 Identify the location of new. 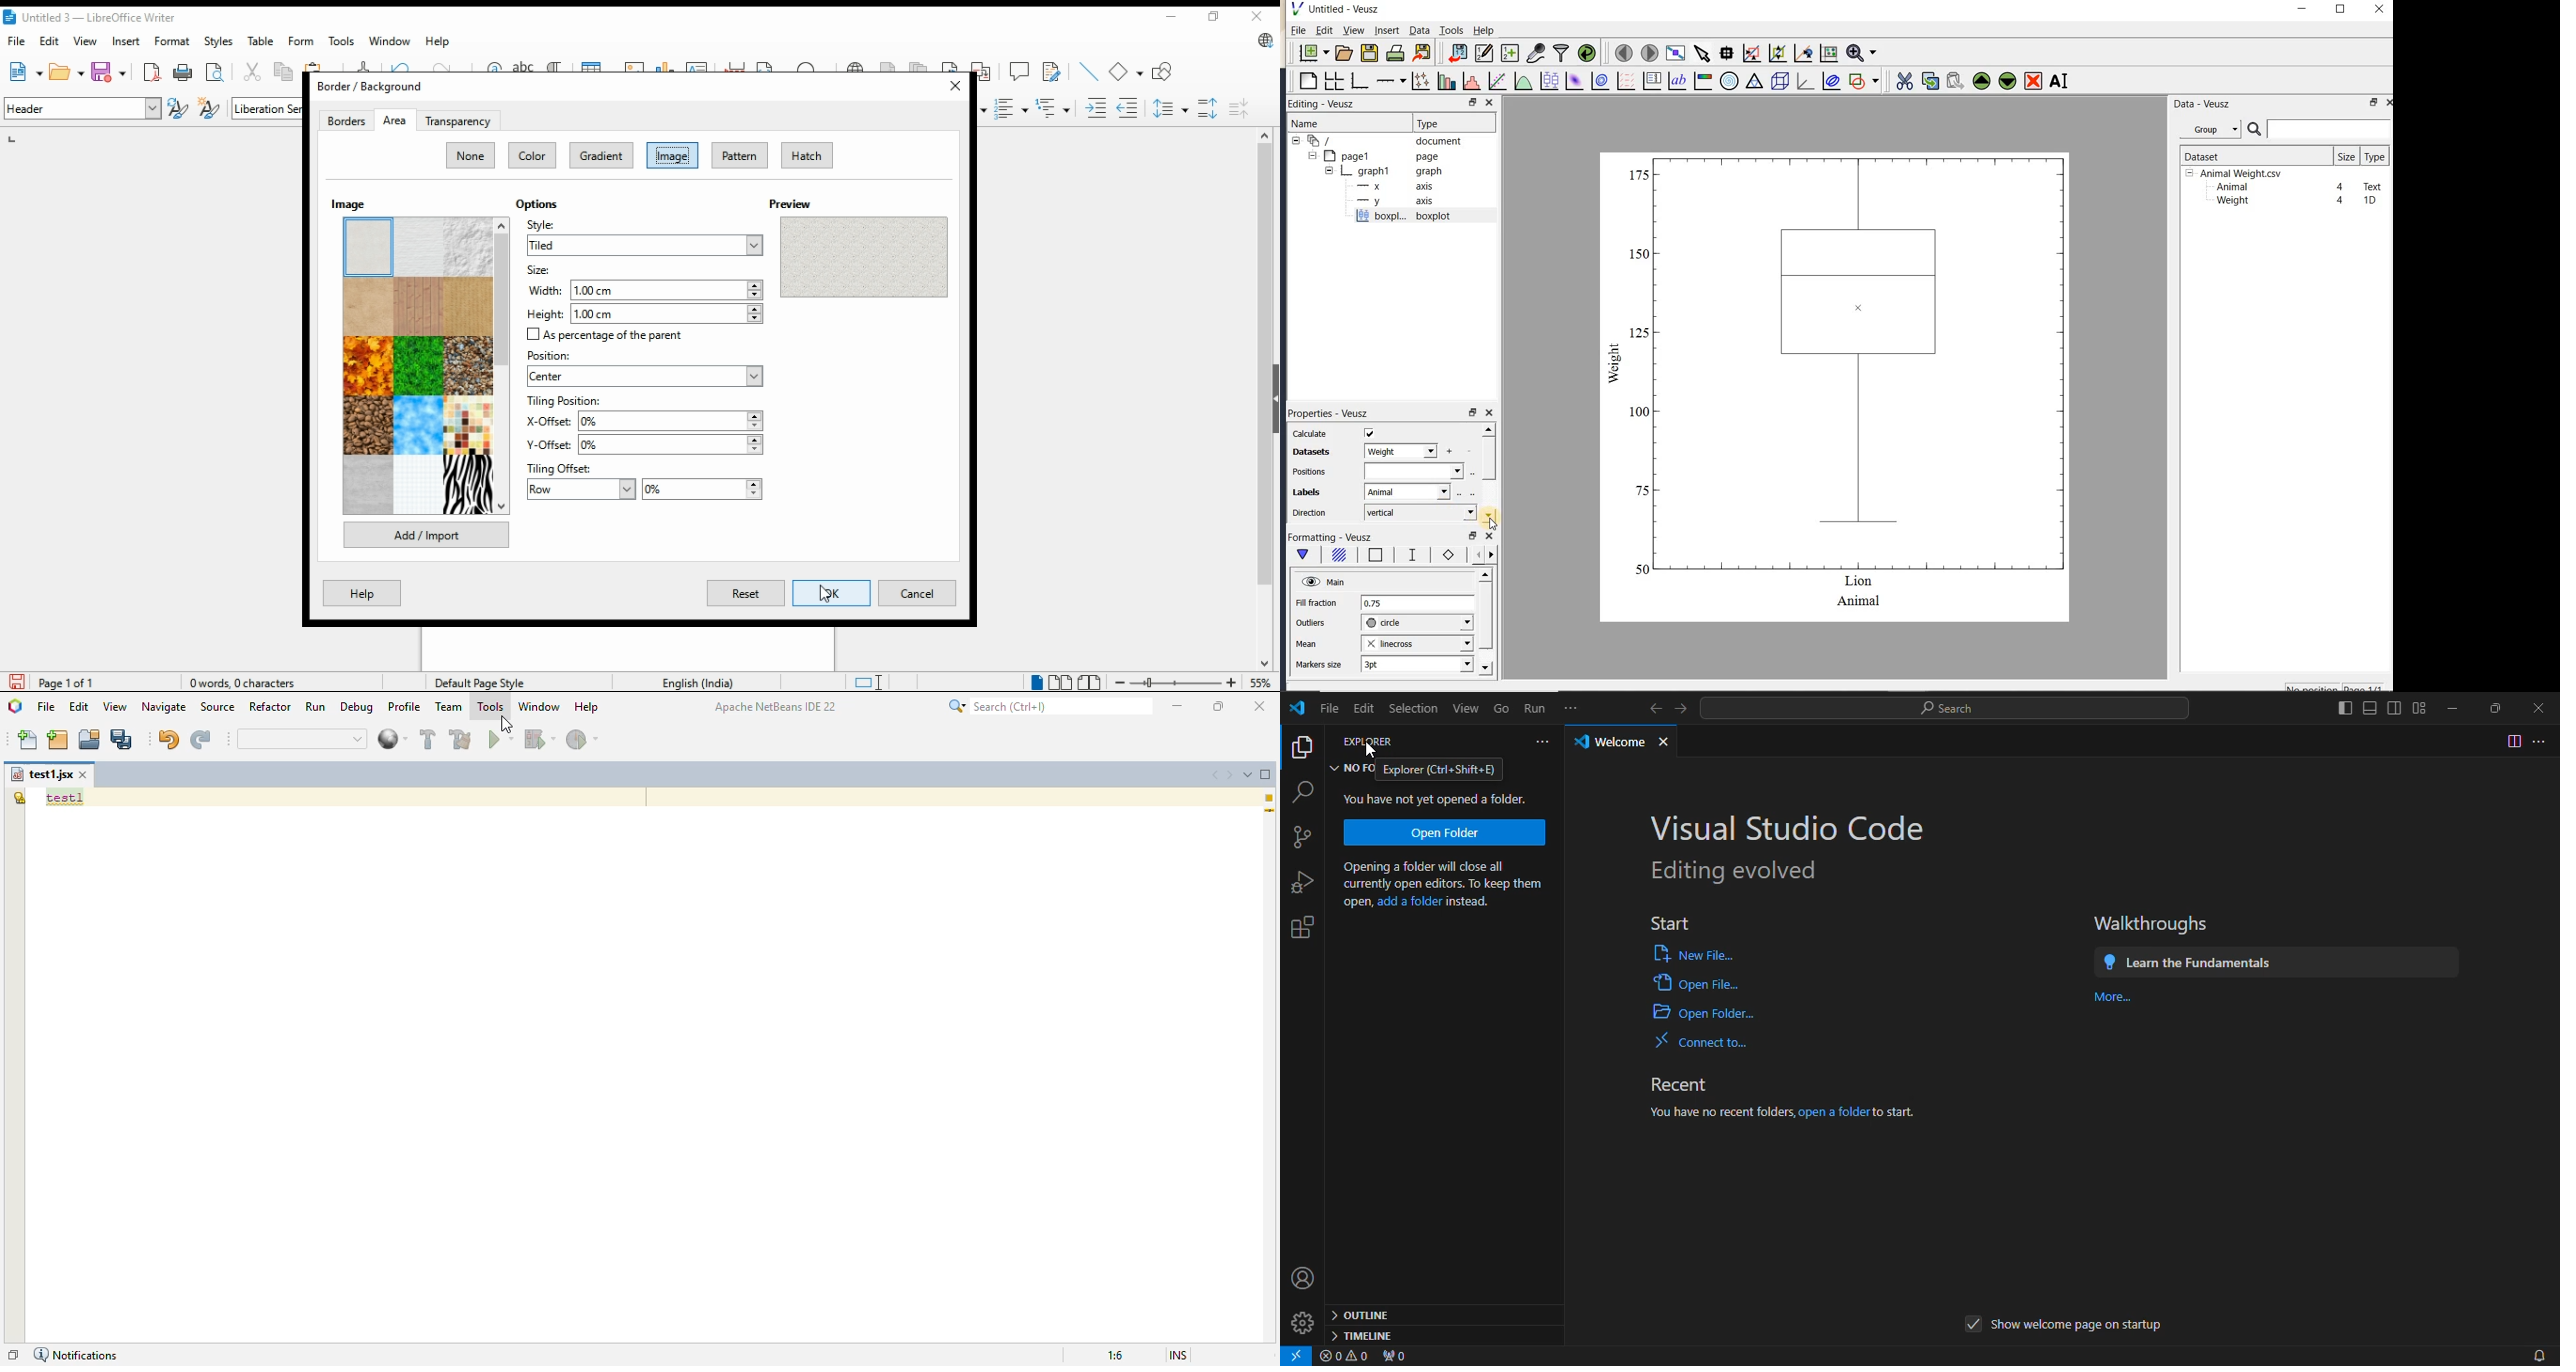
(24, 72).